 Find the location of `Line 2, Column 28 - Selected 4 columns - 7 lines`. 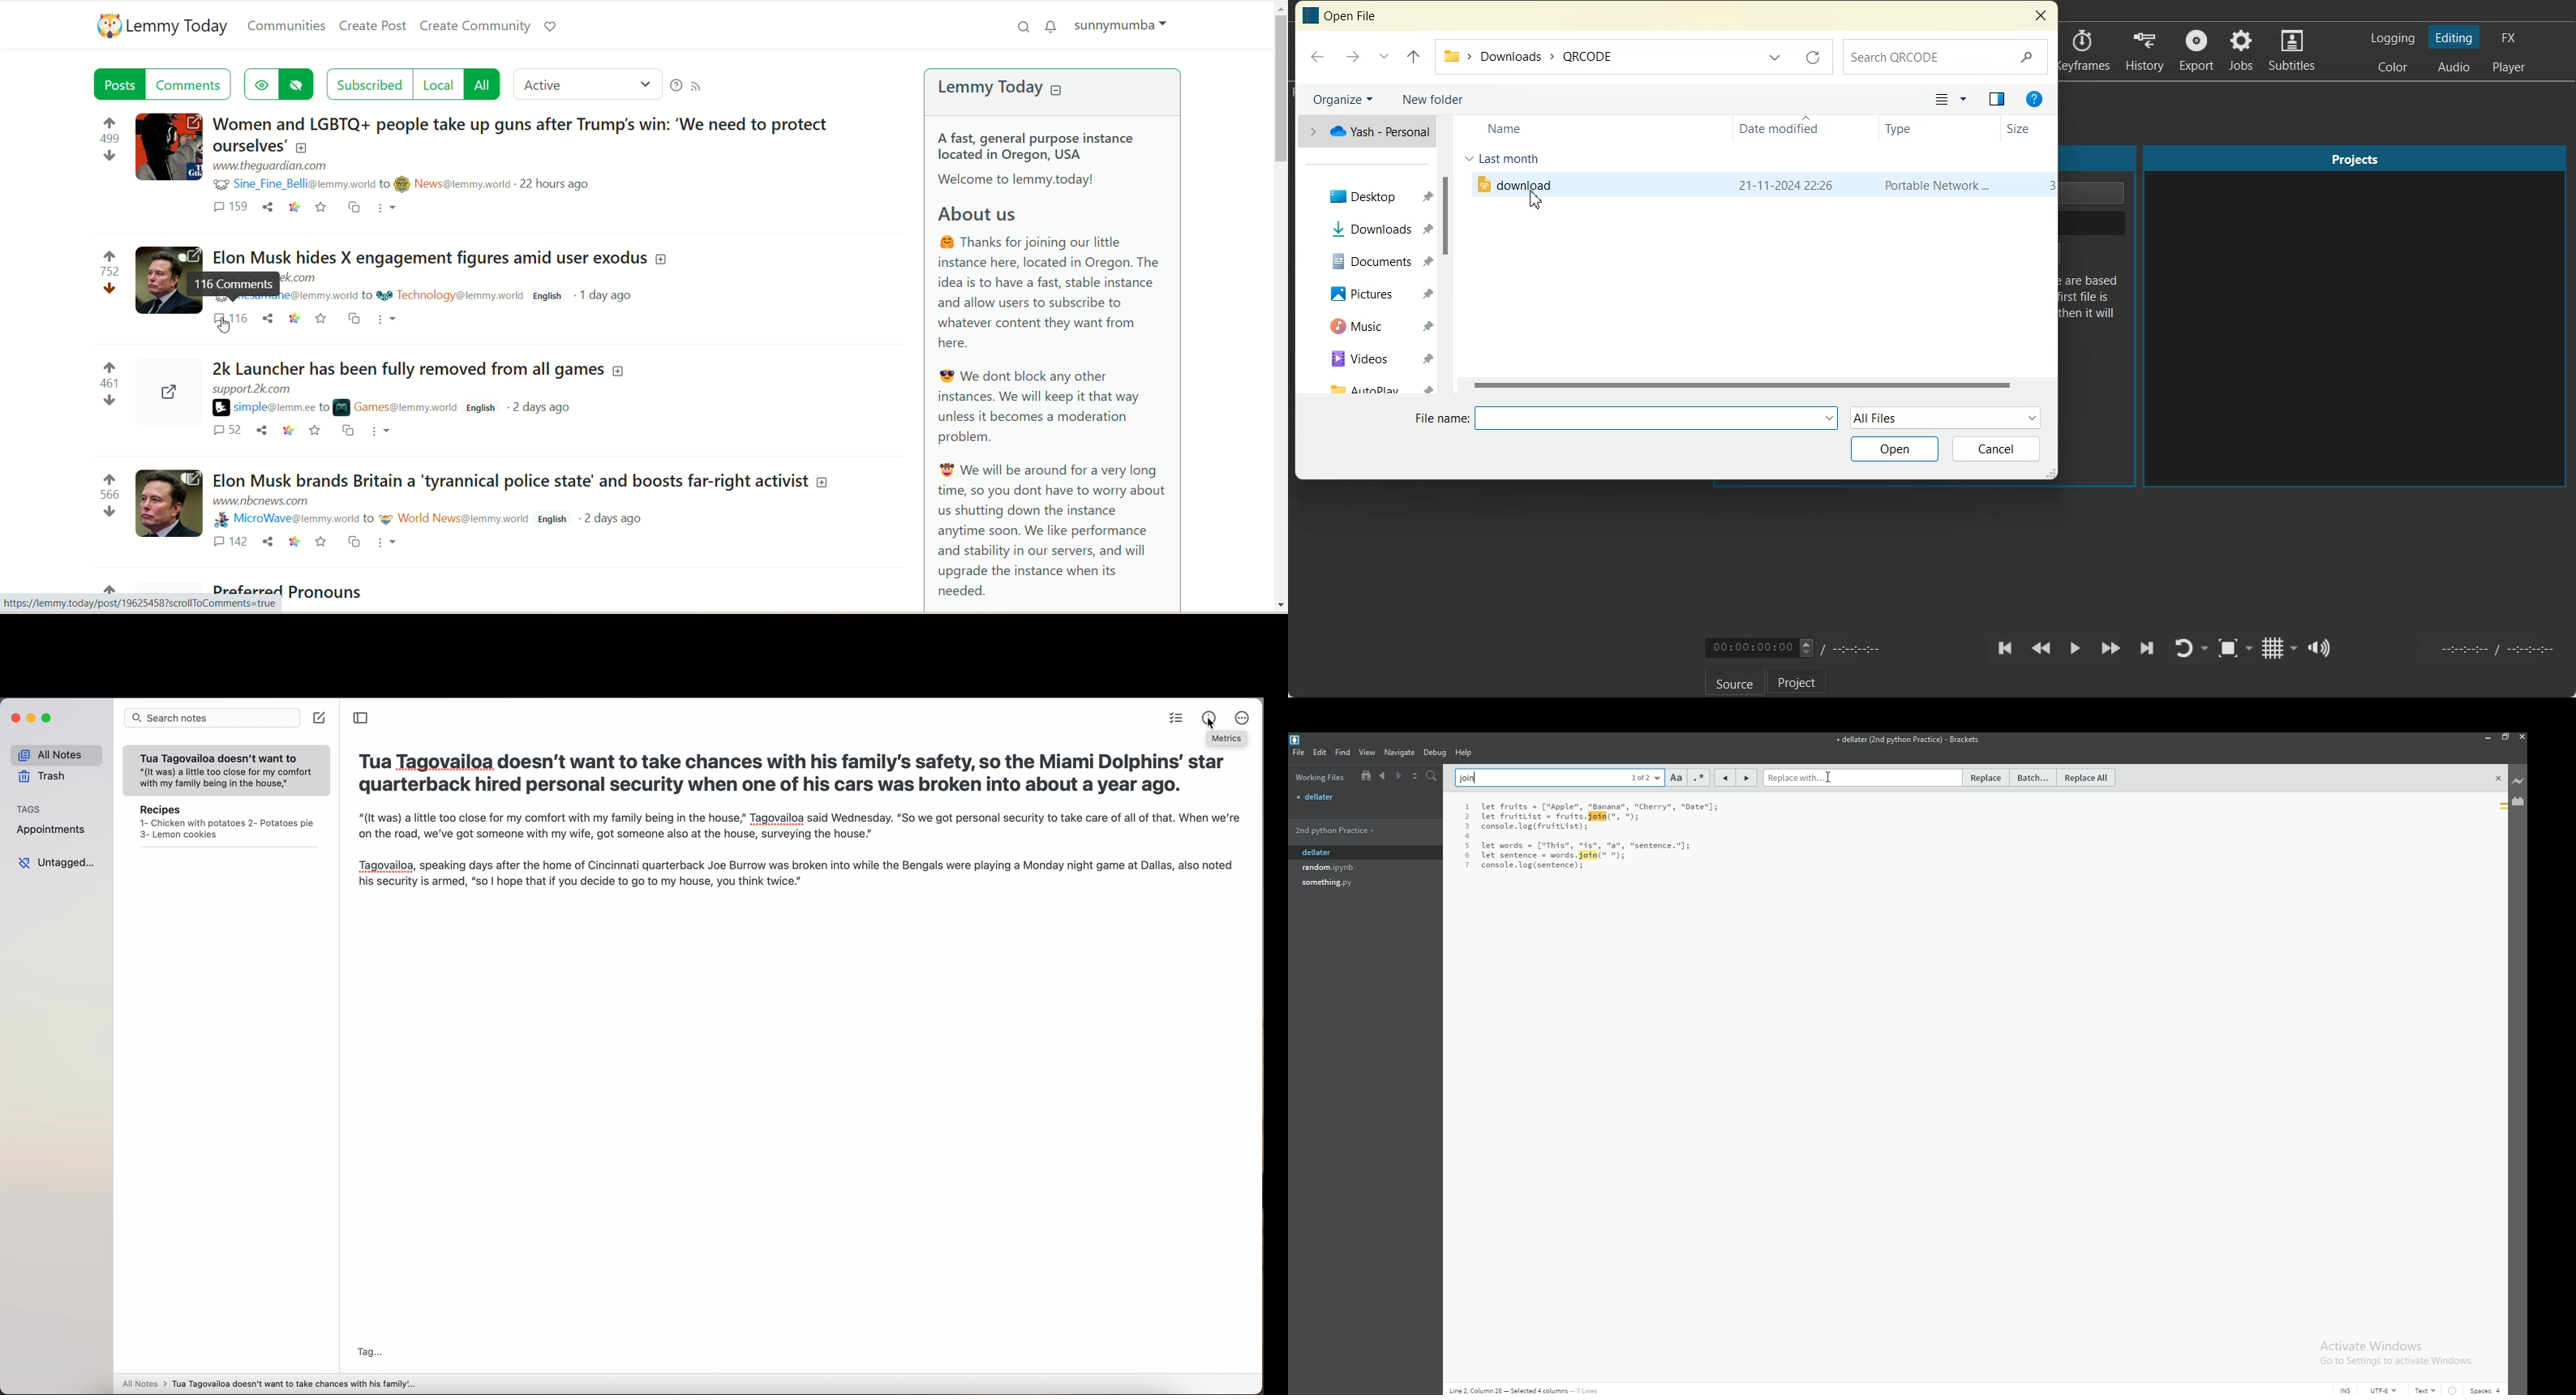

Line 2, Column 28 - Selected 4 columns - 7 lines is located at coordinates (1541, 1390).